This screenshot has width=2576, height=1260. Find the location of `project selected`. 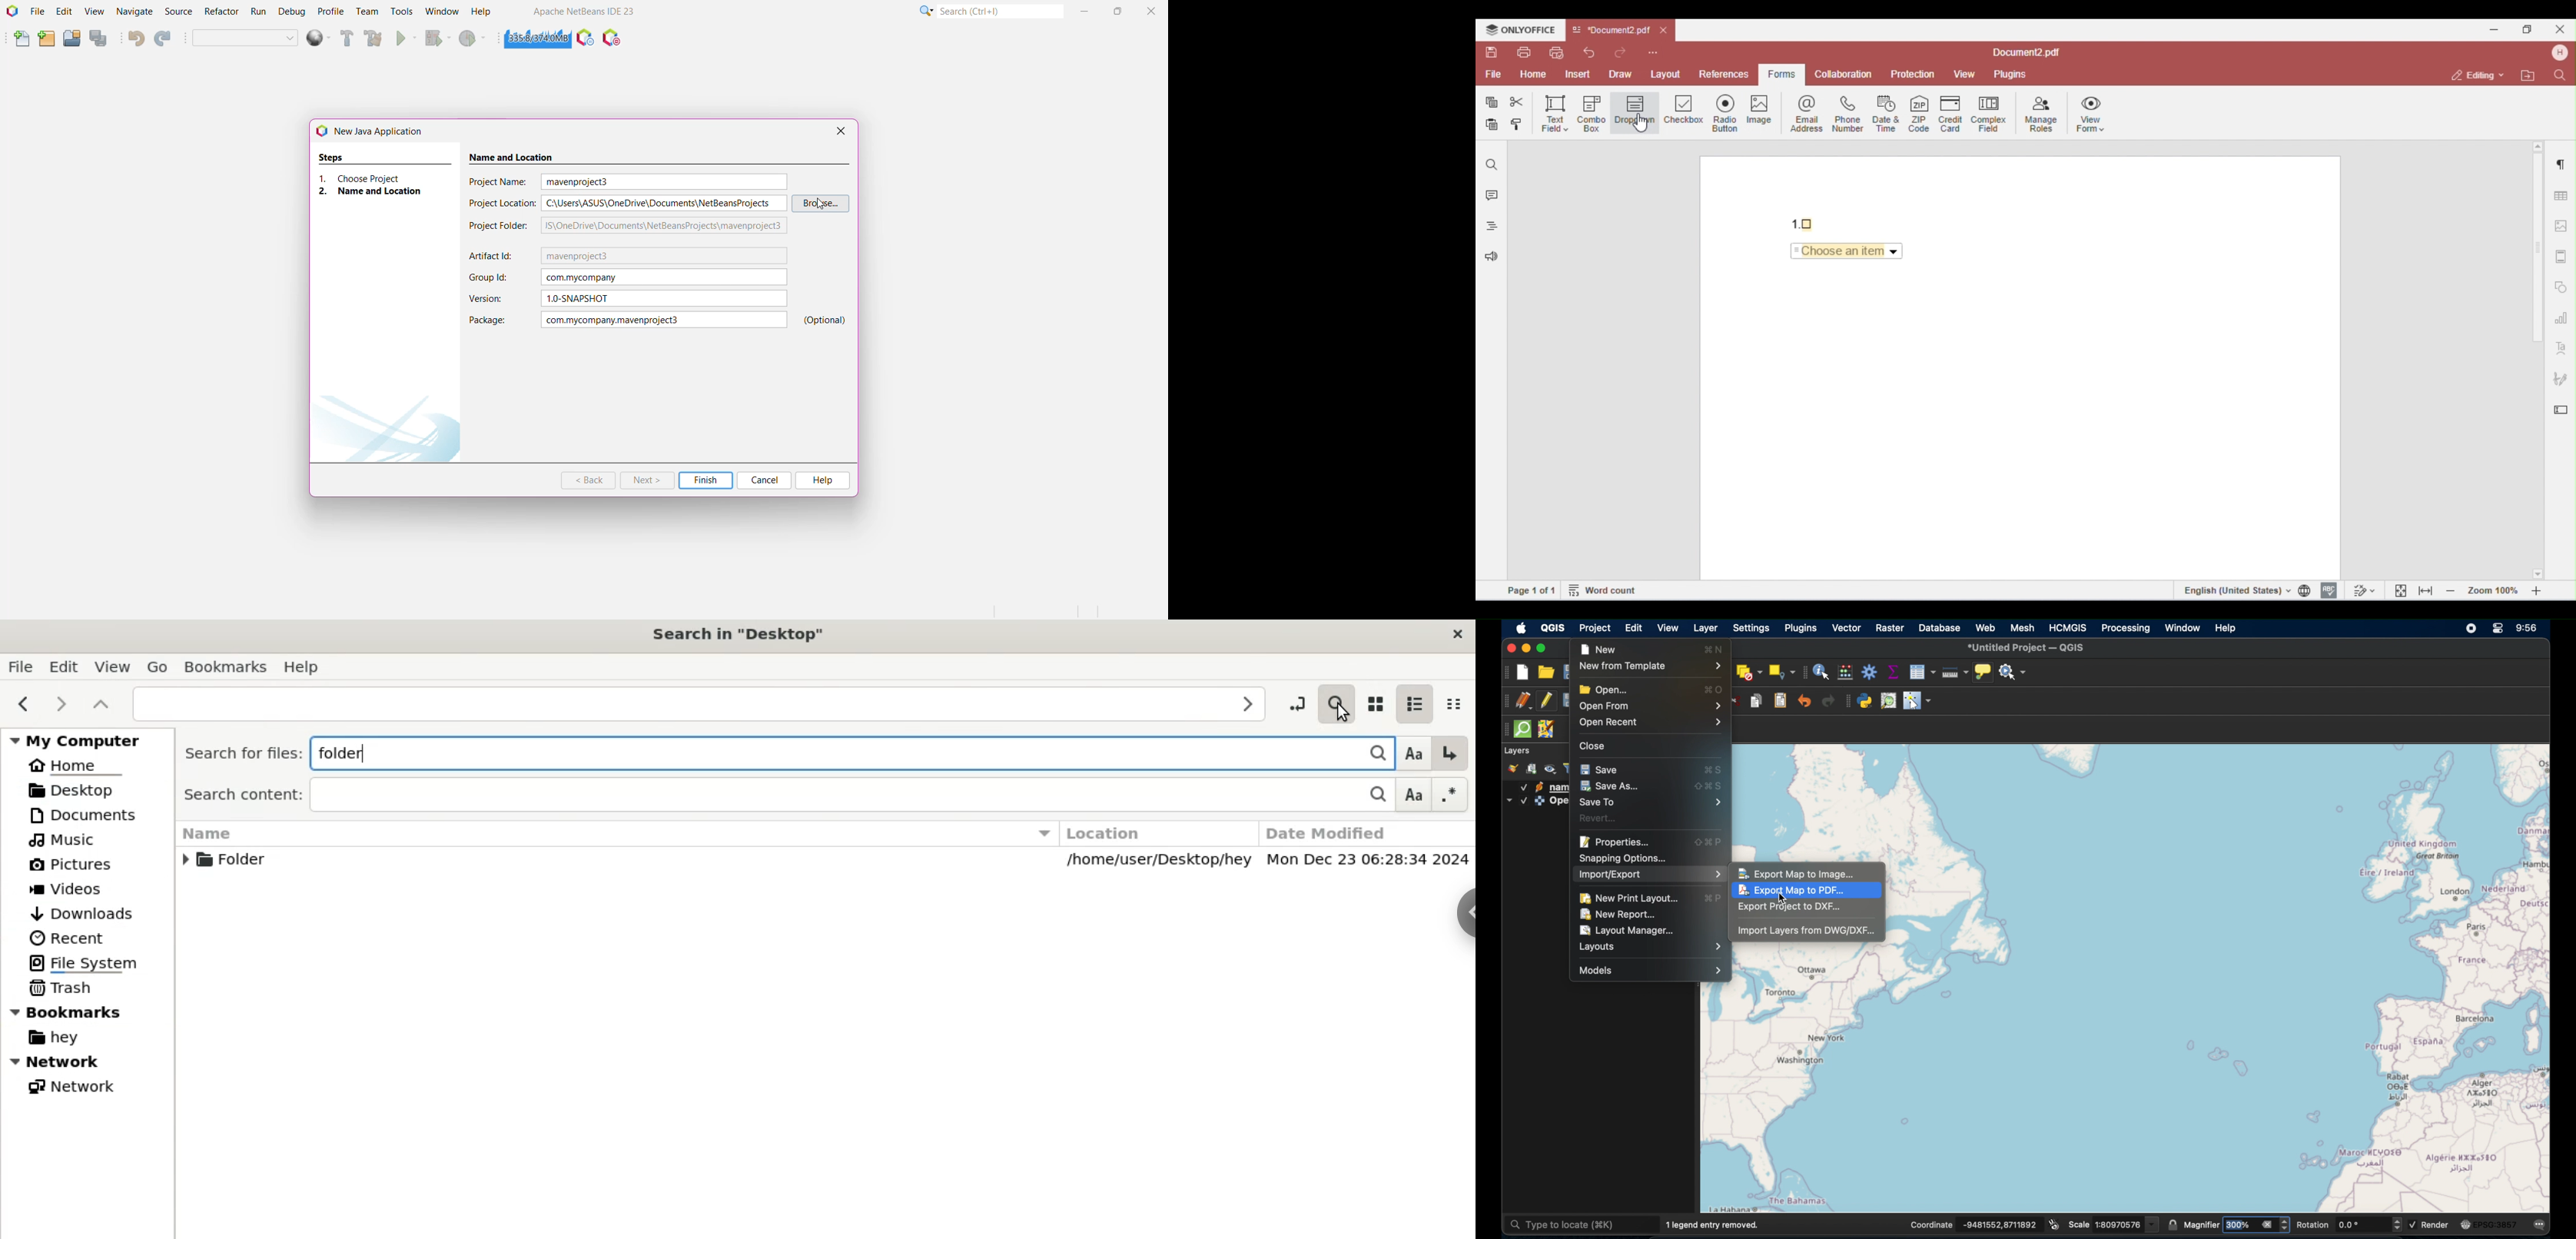

project selected is located at coordinates (1594, 628).